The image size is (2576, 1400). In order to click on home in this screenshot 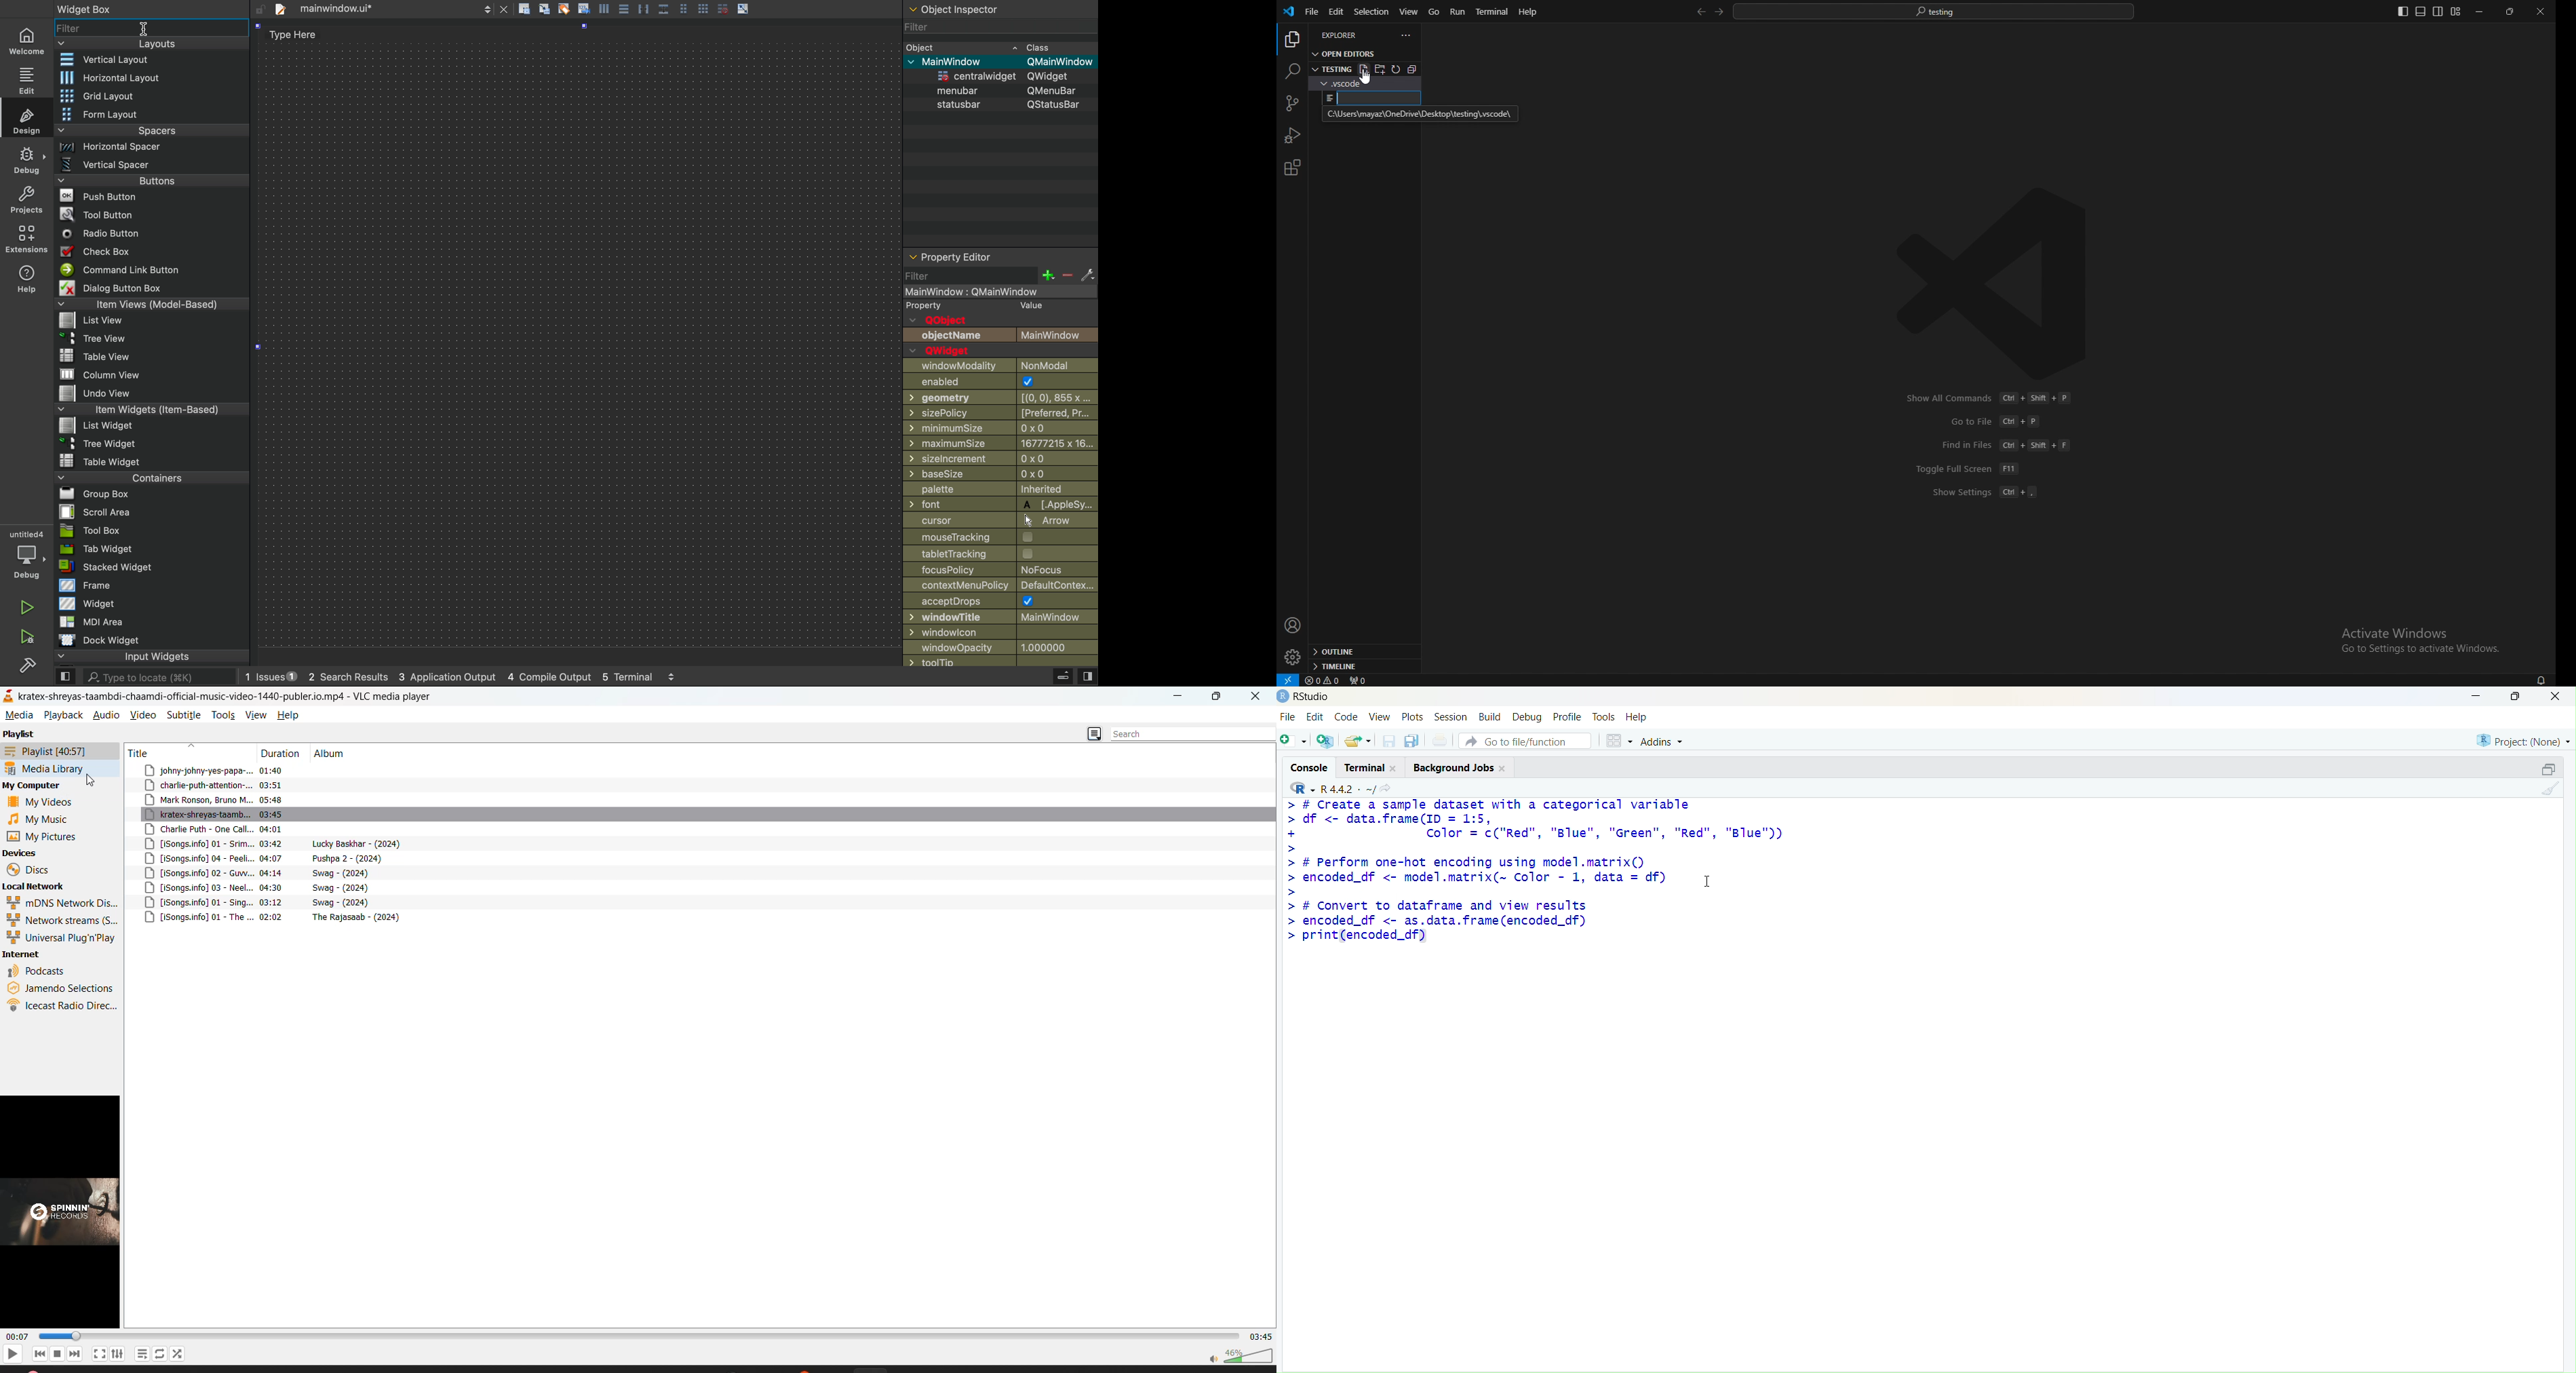, I will do `click(27, 39)`.